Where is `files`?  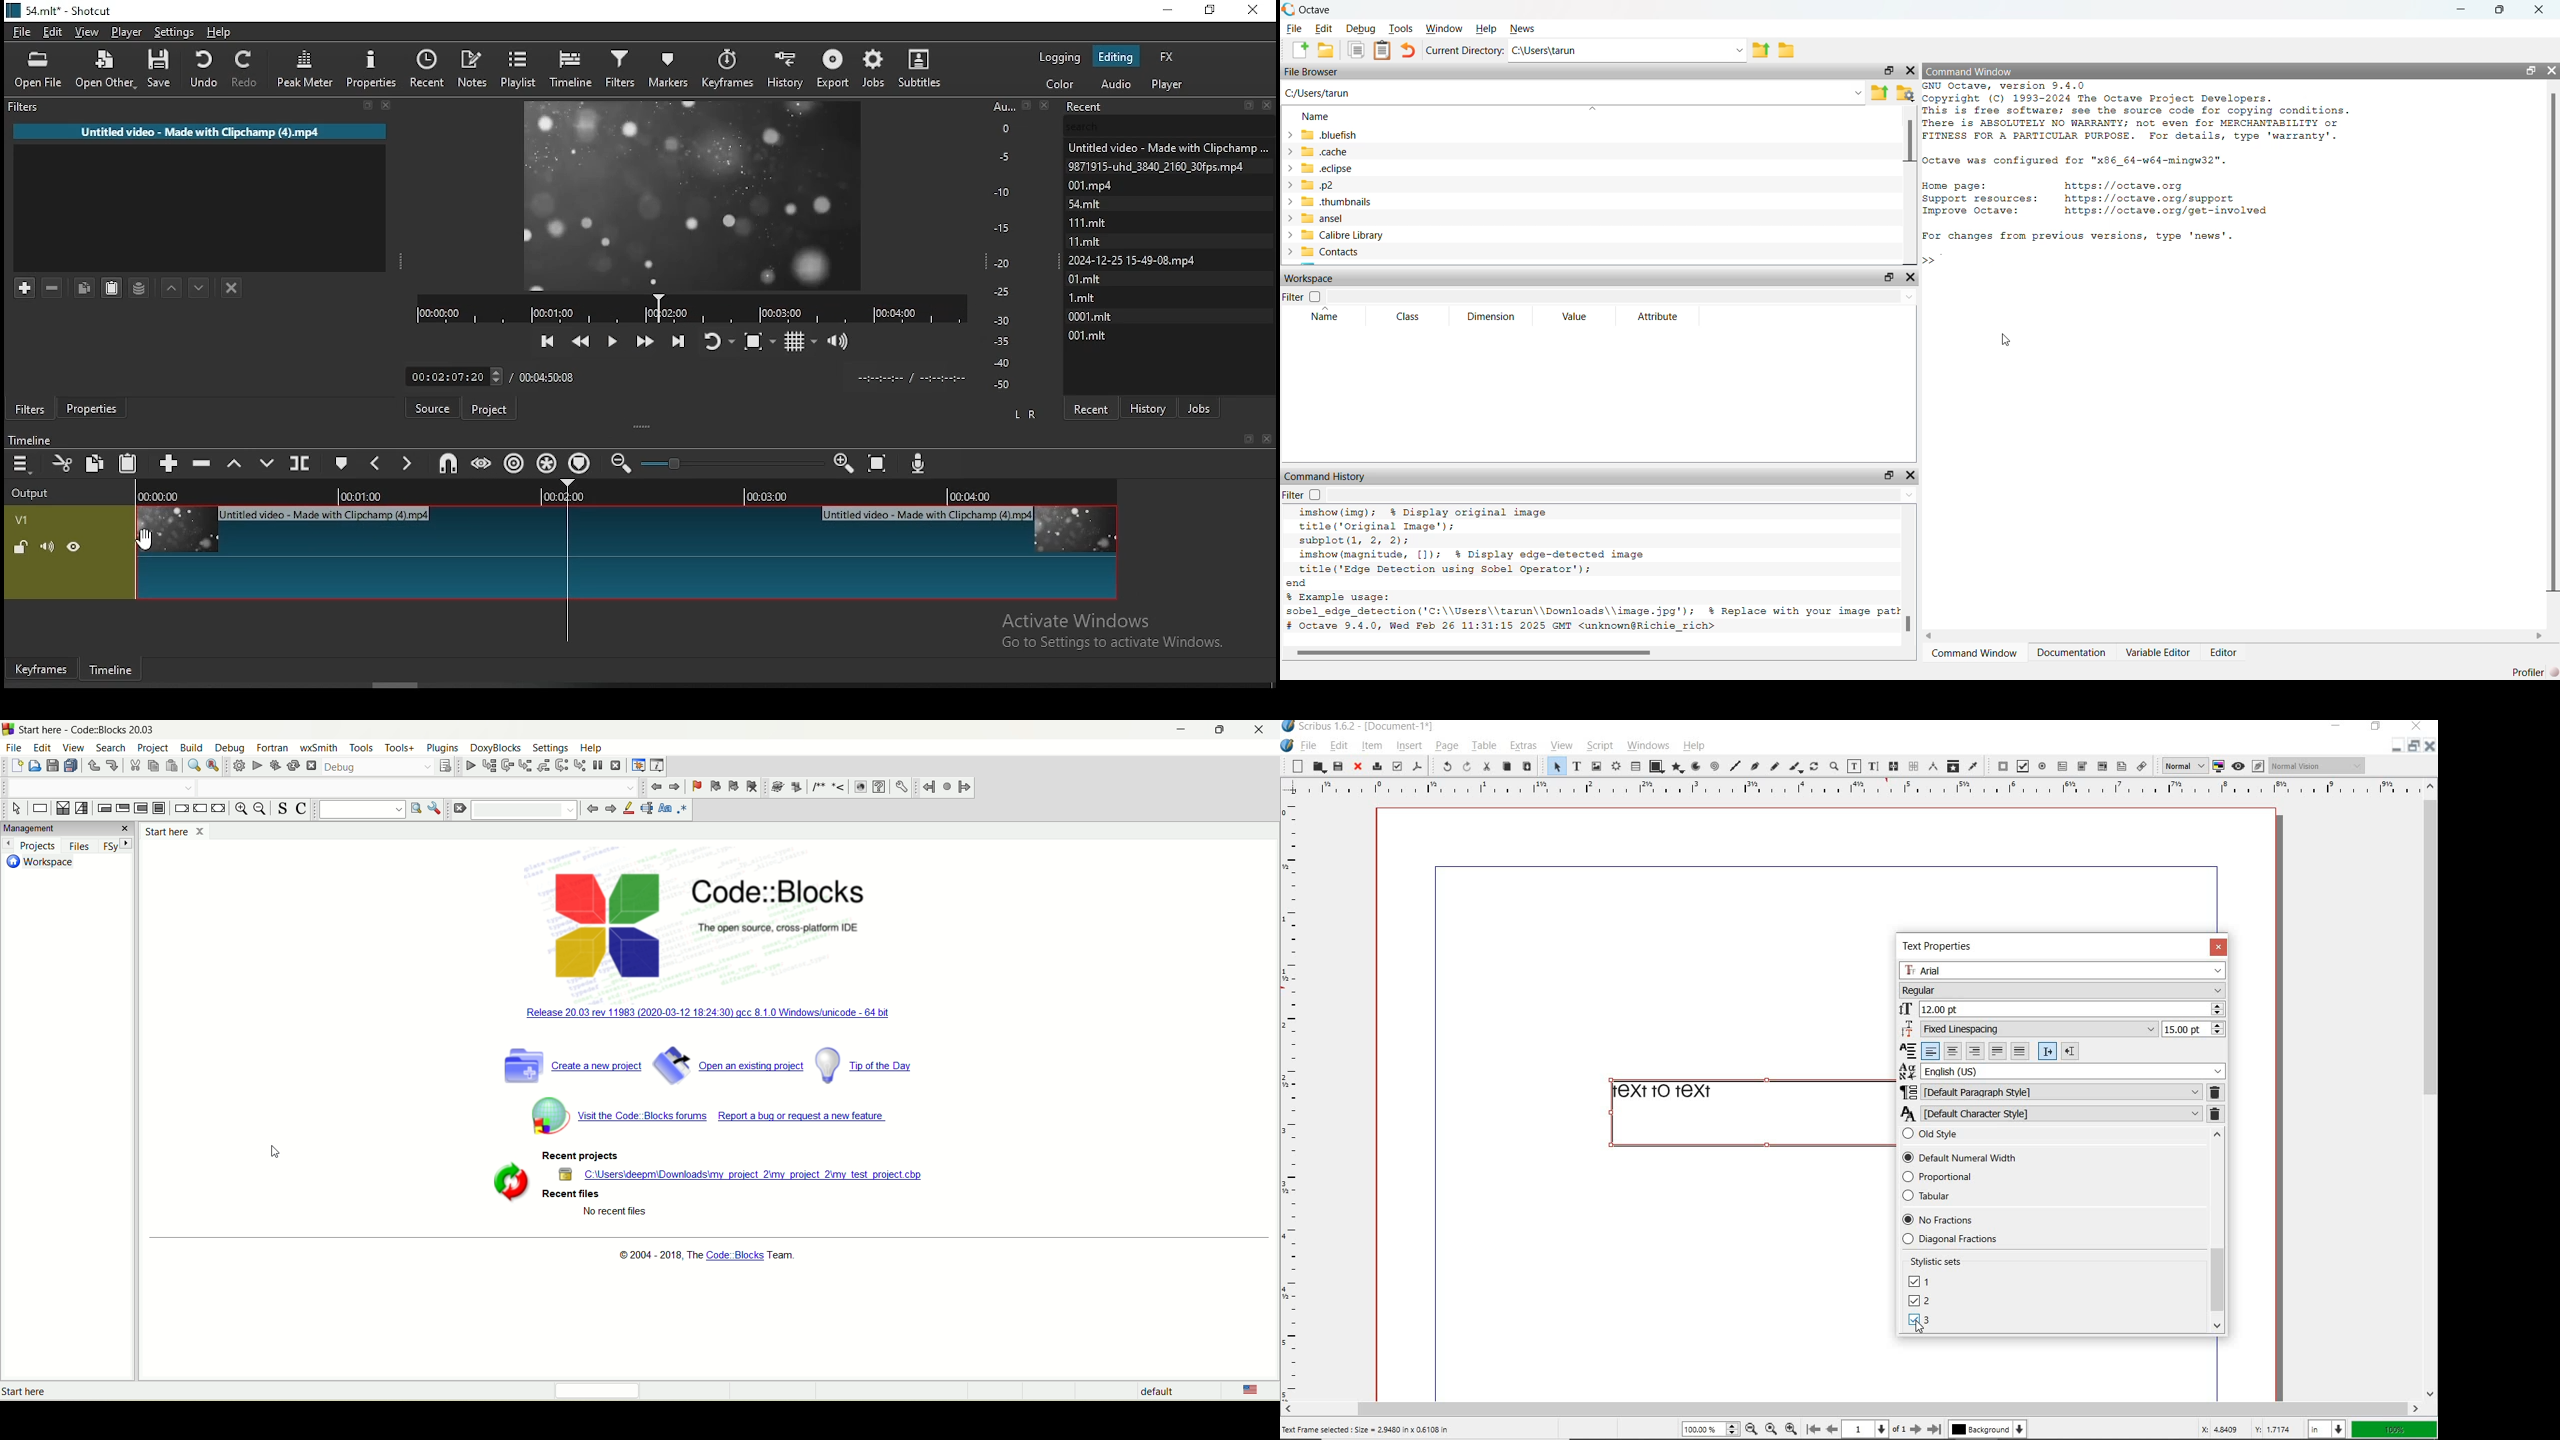 files is located at coordinates (1084, 220).